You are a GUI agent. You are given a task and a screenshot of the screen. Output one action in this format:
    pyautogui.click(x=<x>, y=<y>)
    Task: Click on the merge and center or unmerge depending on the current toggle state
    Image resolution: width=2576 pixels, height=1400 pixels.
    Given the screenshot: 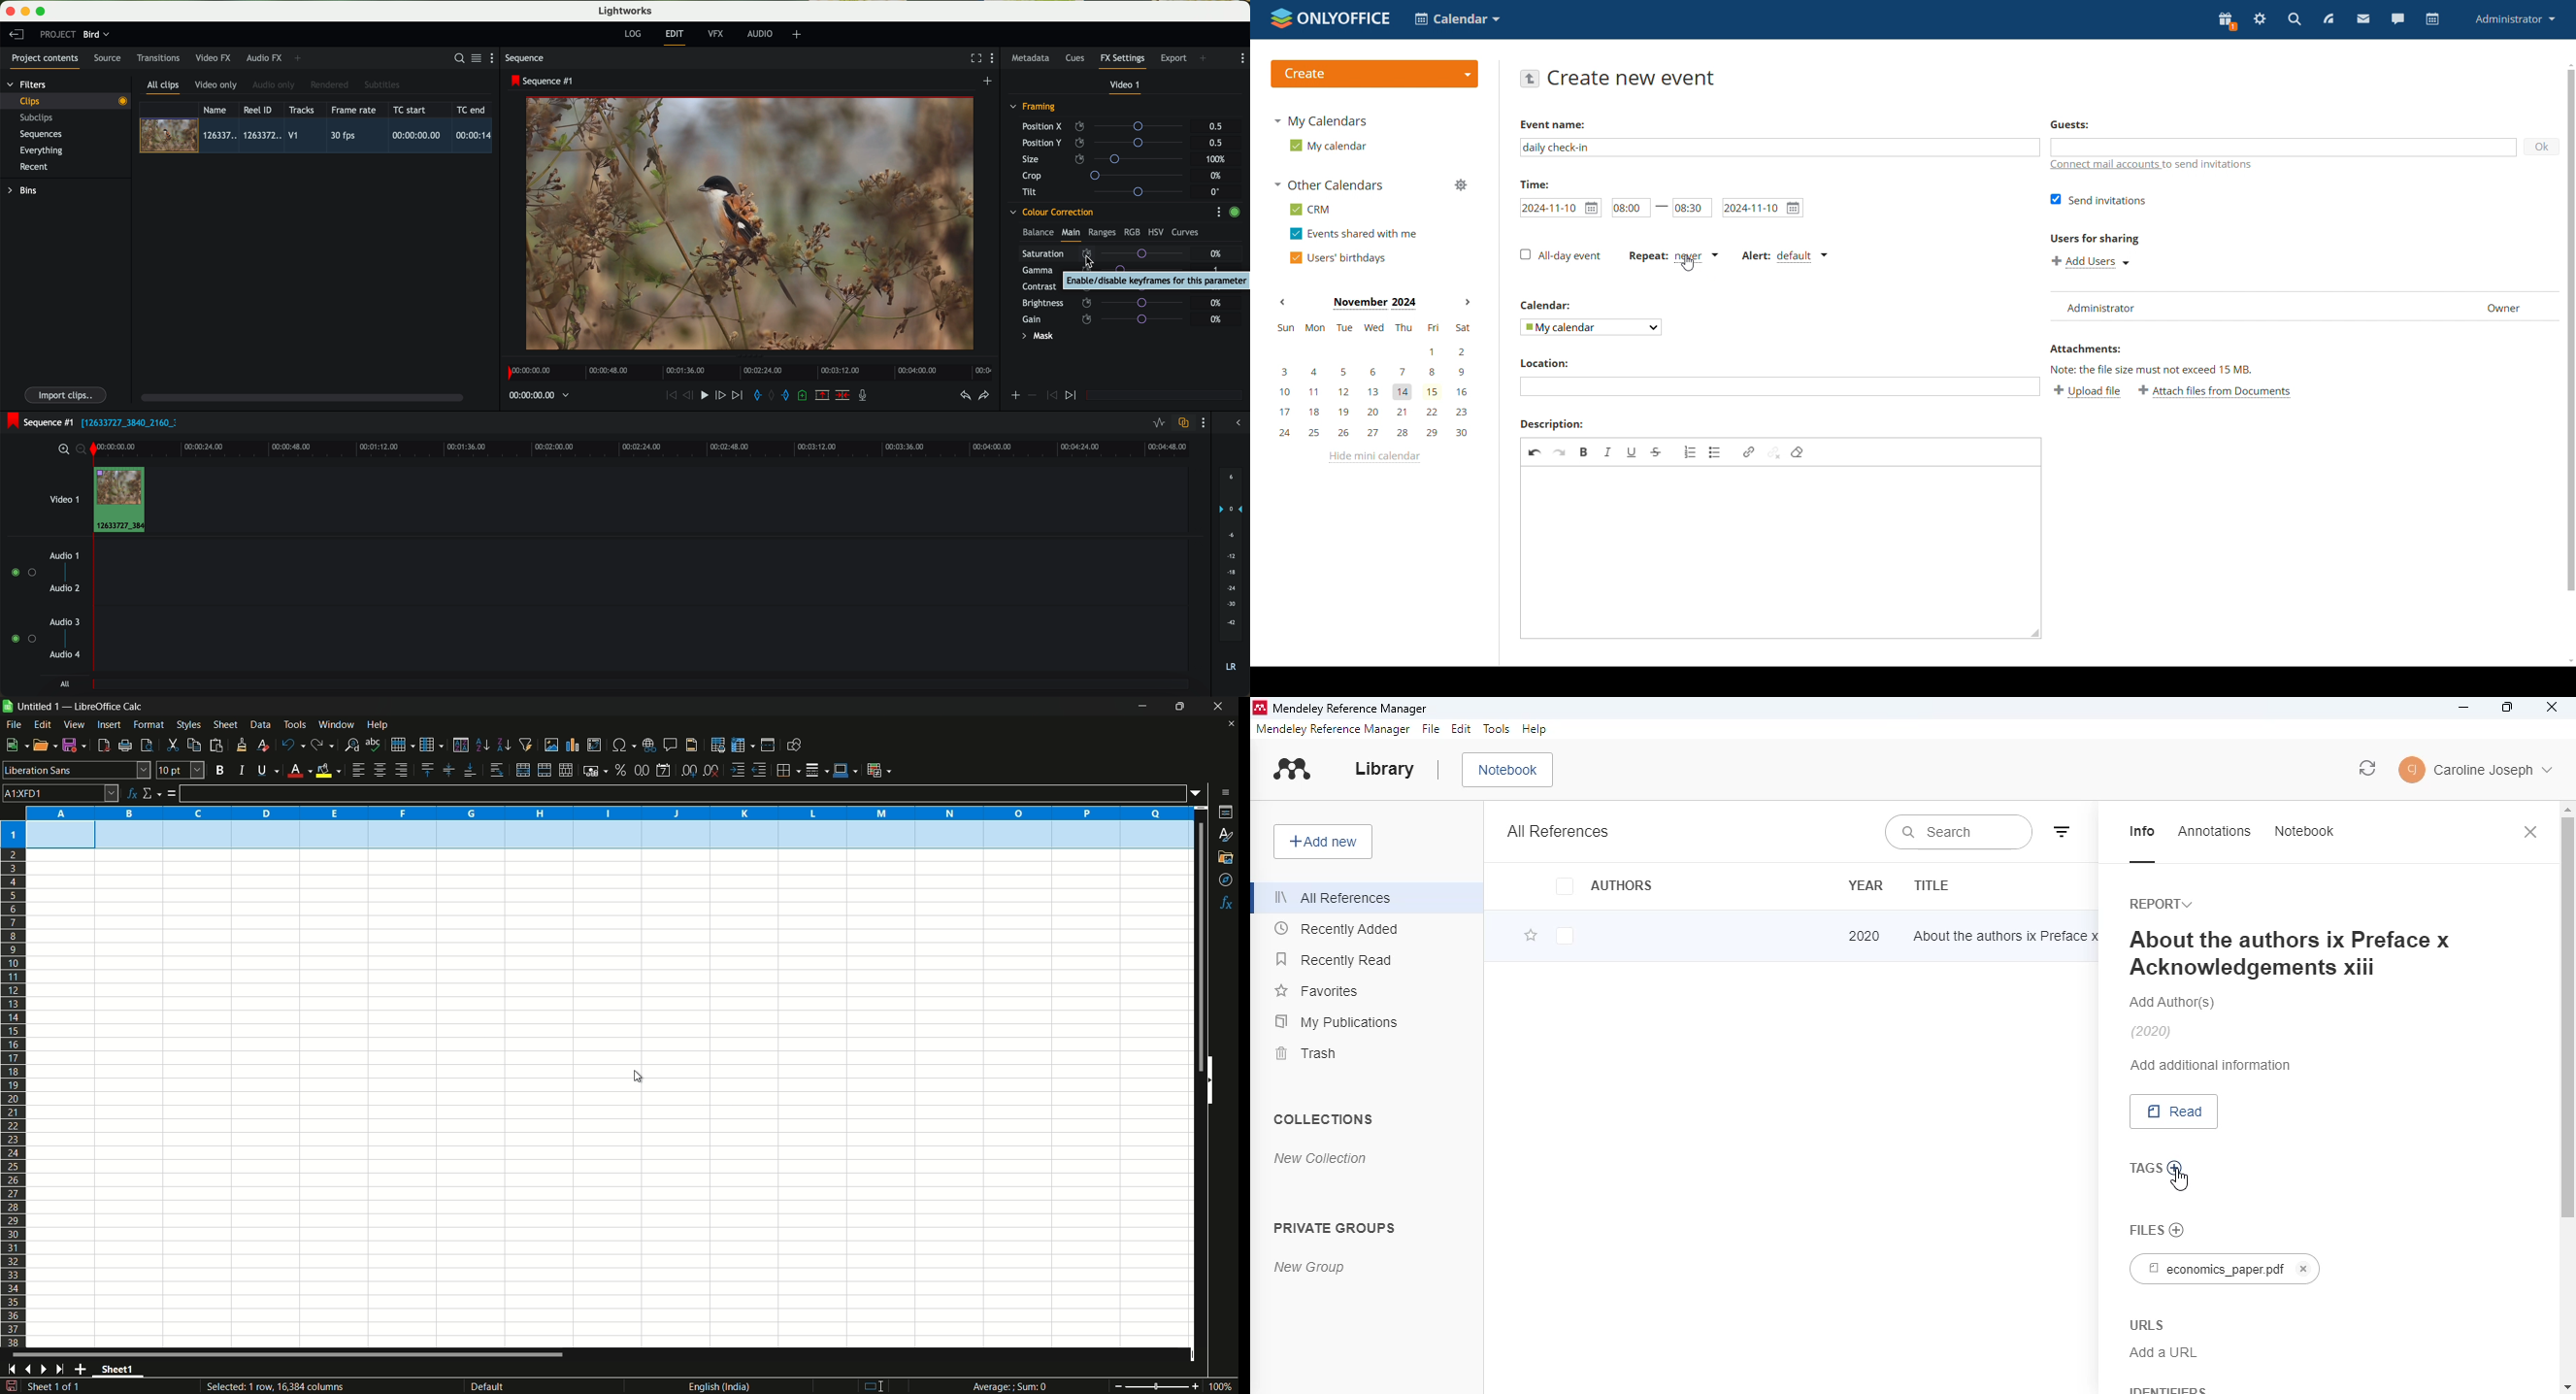 What is the action you would take?
    pyautogui.click(x=522, y=771)
    